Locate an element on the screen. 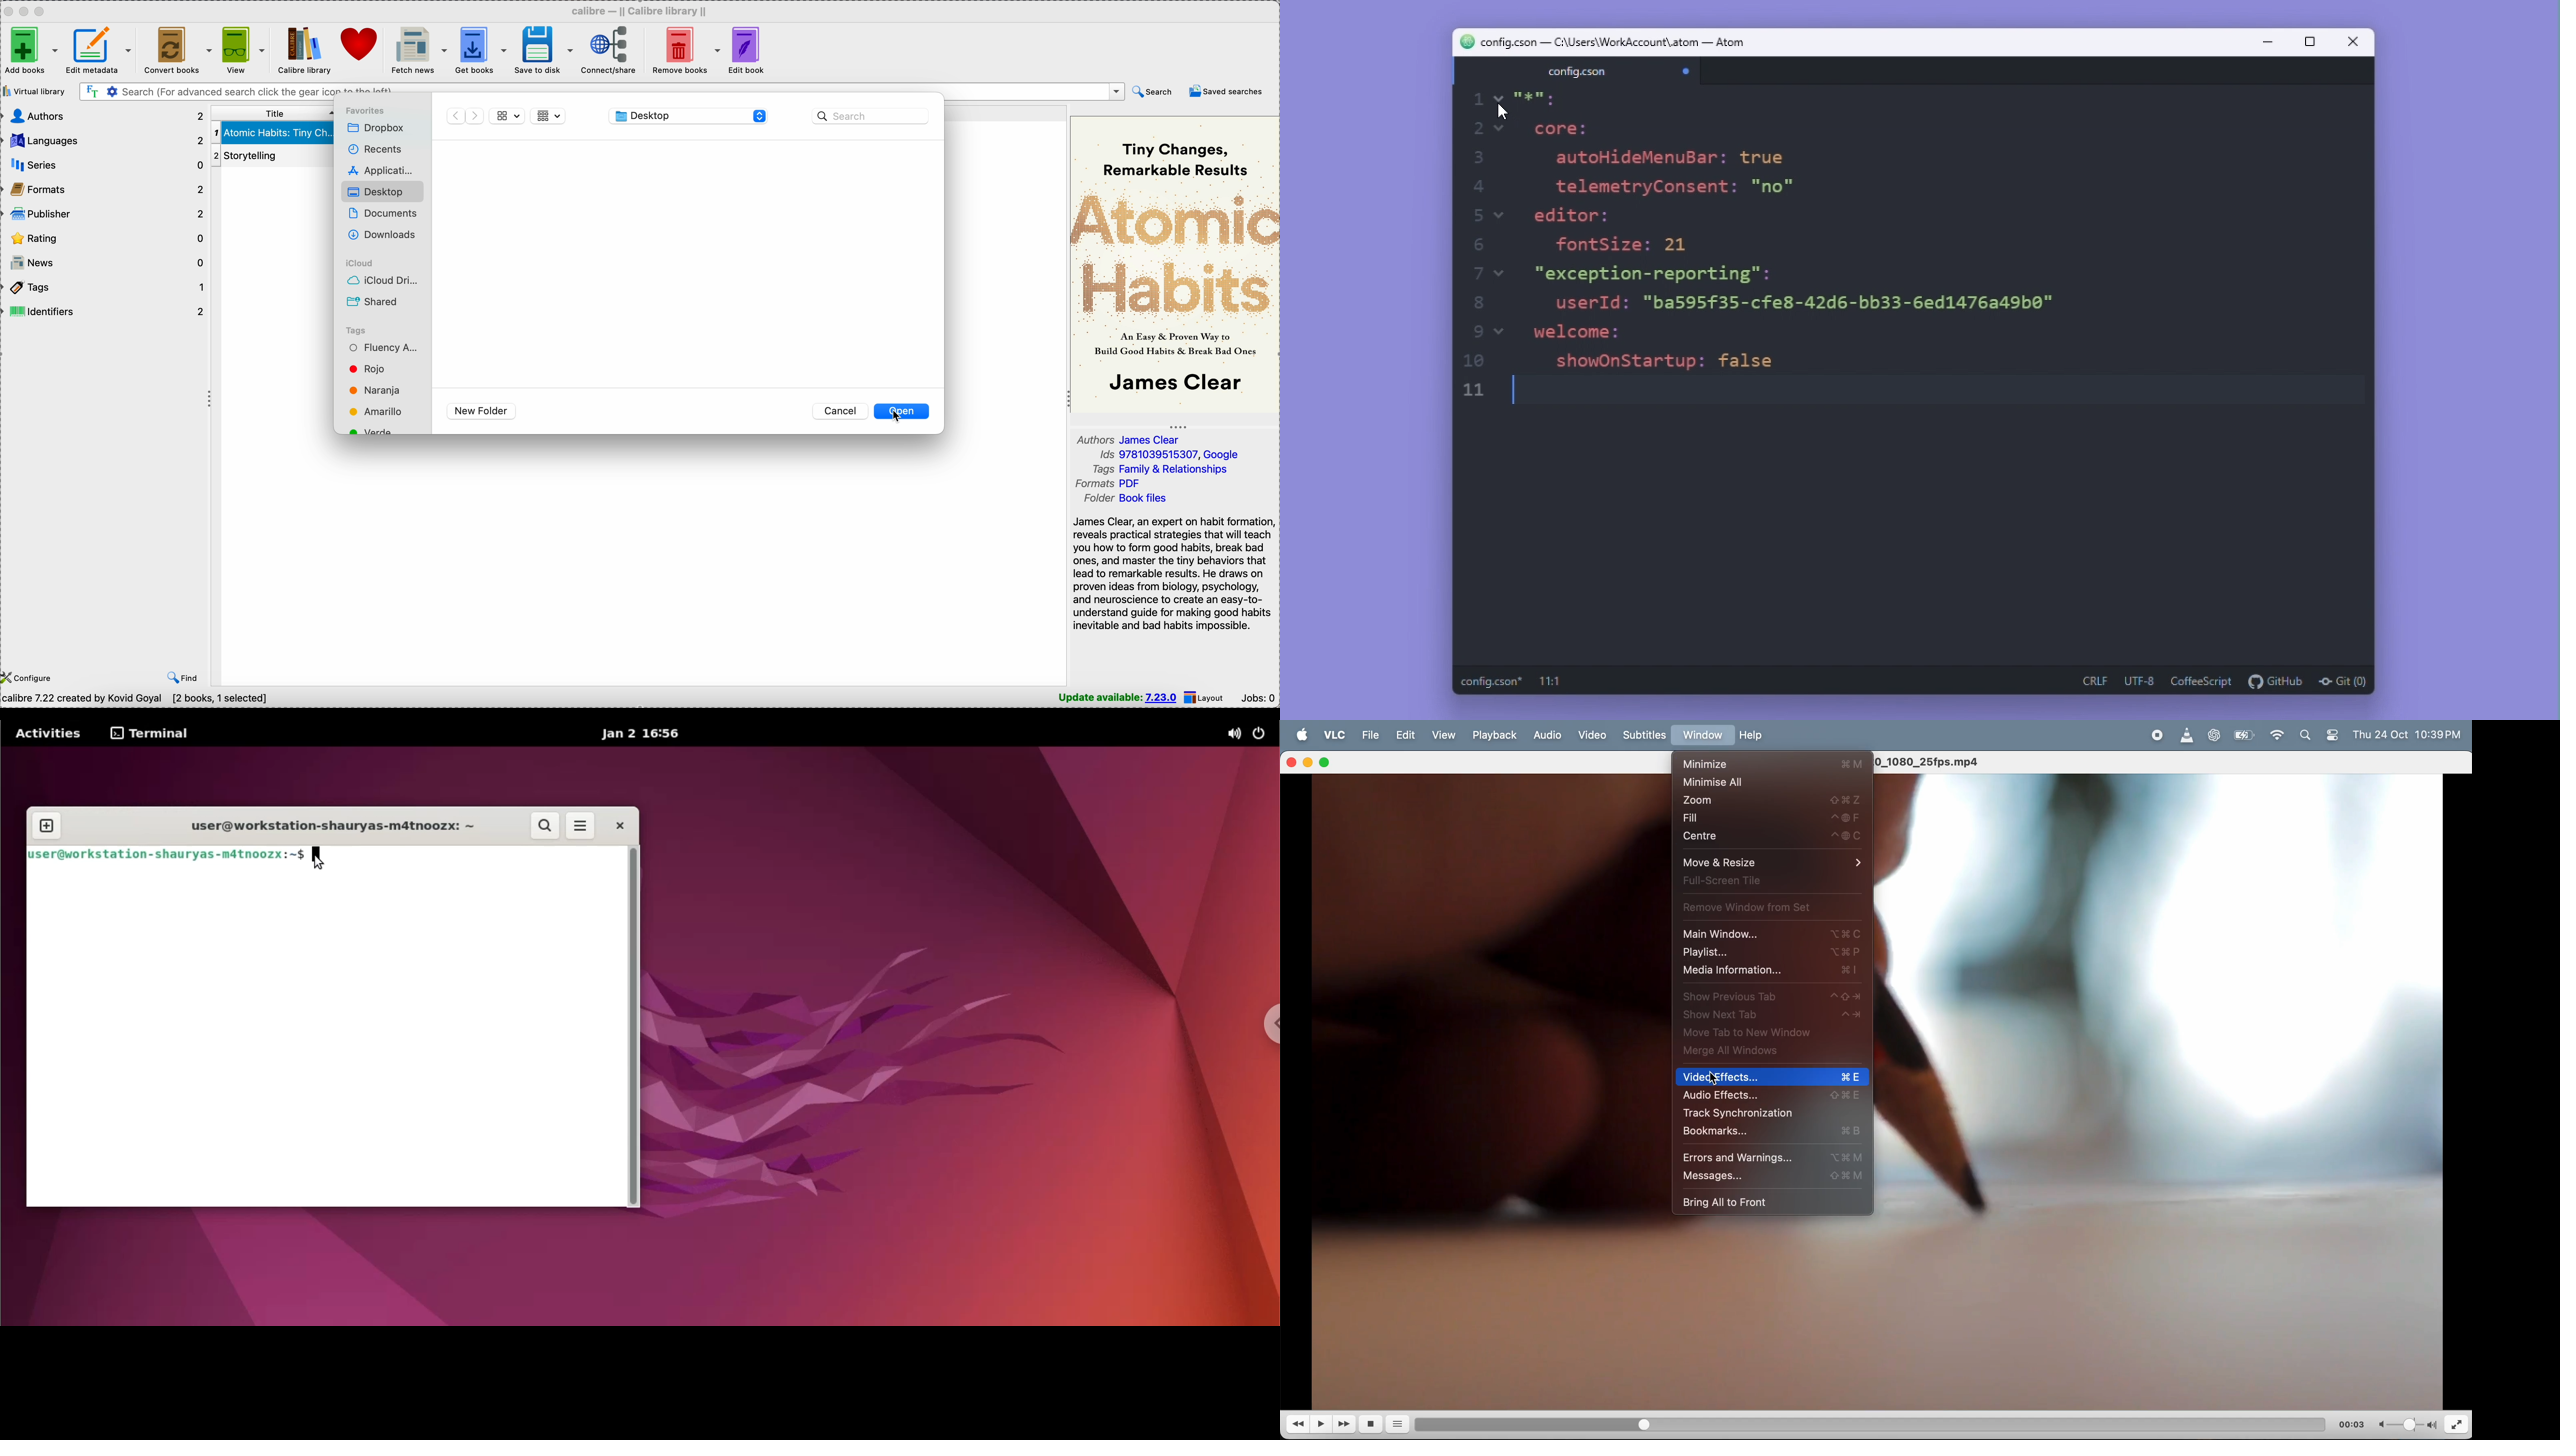  recents is located at coordinates (374, 149).